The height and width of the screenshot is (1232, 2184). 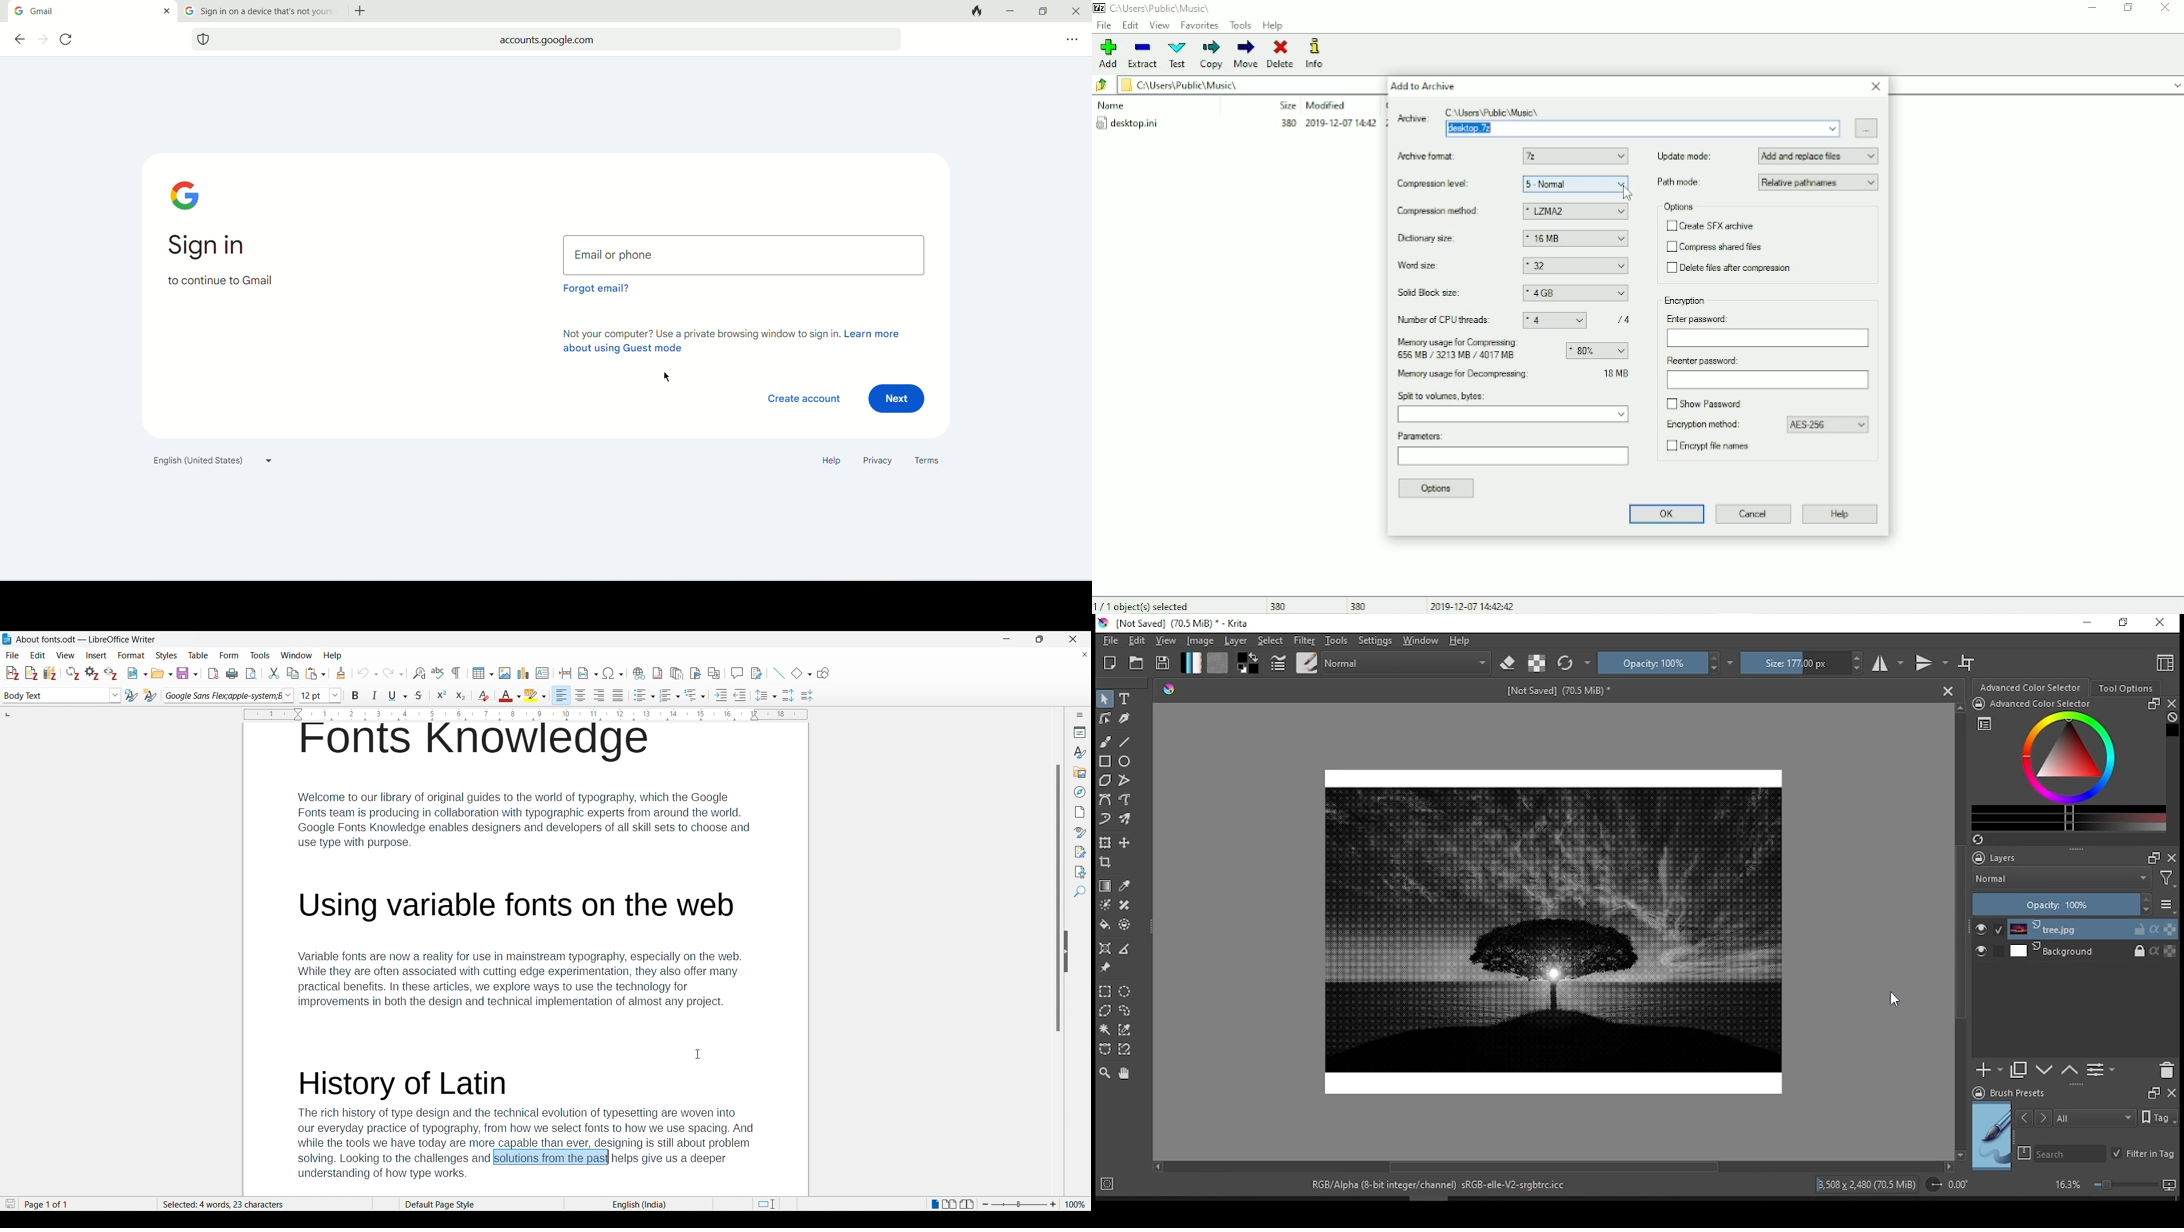 I want to click on Styles, so click(x=1079, y=752).